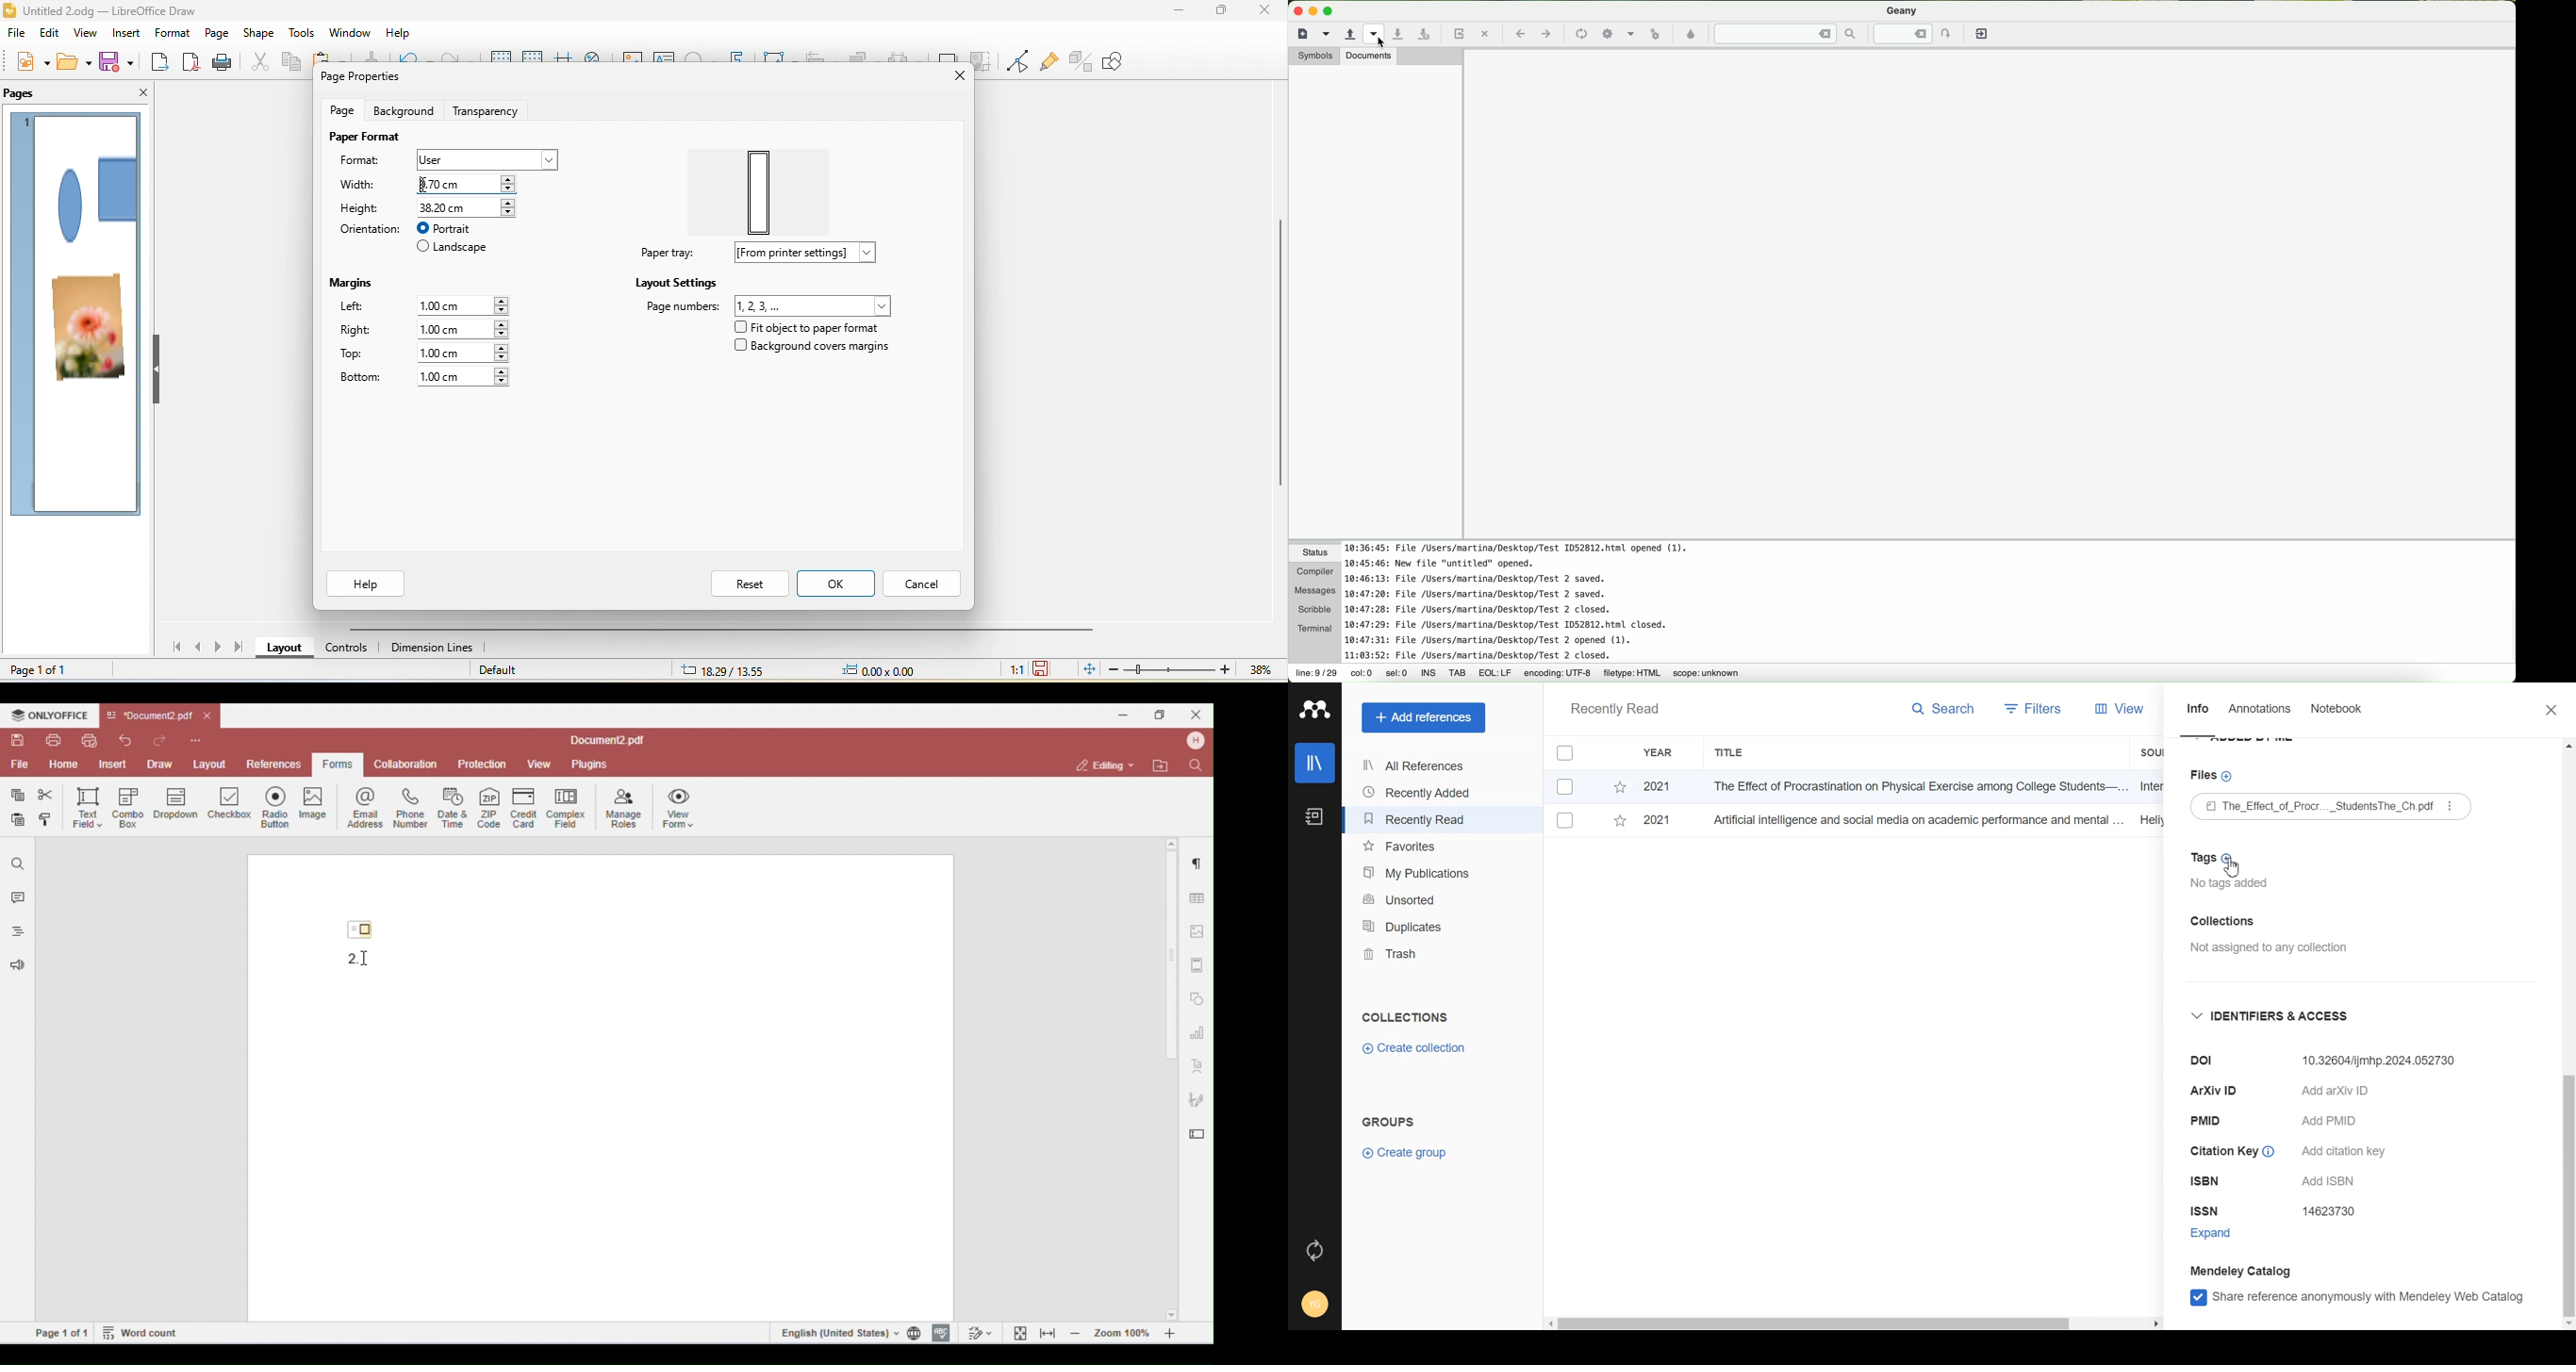 The width and height of the screenshot is (2576, 1372). What do you see at coordinates (2198, 713) in the screenshot?
I see `Info` at bounding box center [2198, 713].